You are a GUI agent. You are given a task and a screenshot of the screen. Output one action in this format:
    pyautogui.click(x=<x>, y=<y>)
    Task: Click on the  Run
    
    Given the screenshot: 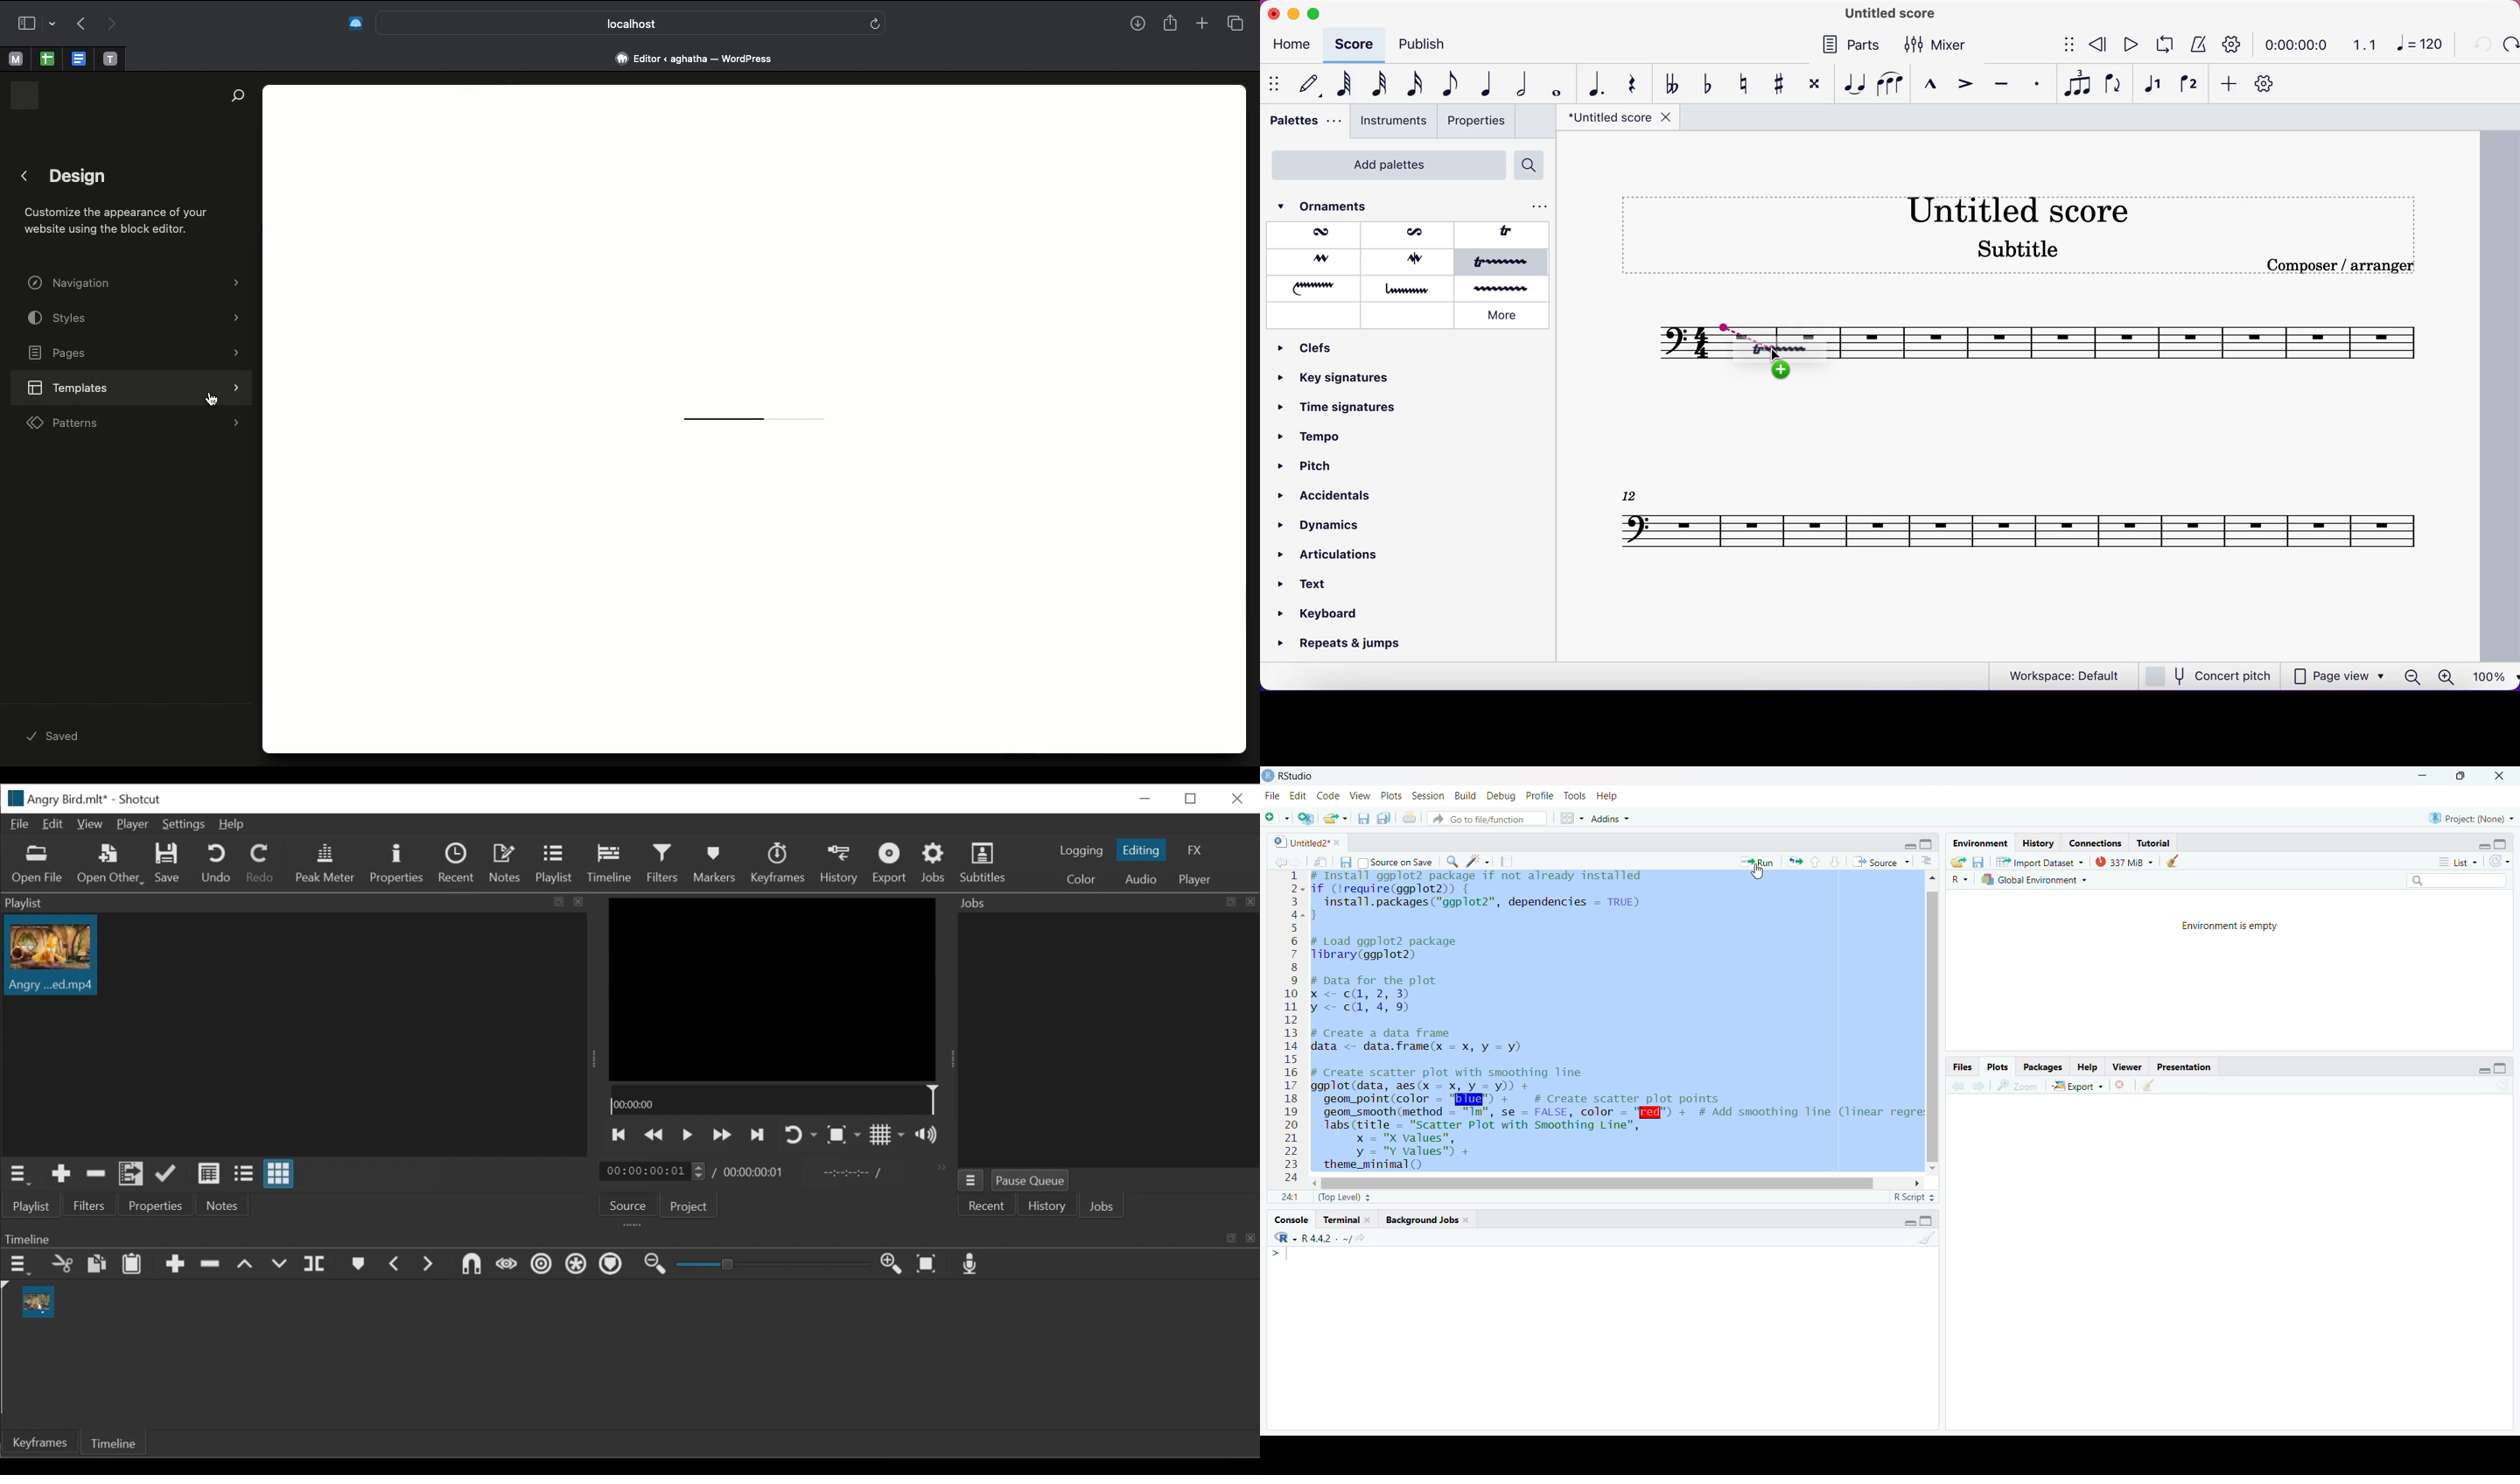 What is the action you would take?
    pyautogui.click(x=1754, y=862)
    